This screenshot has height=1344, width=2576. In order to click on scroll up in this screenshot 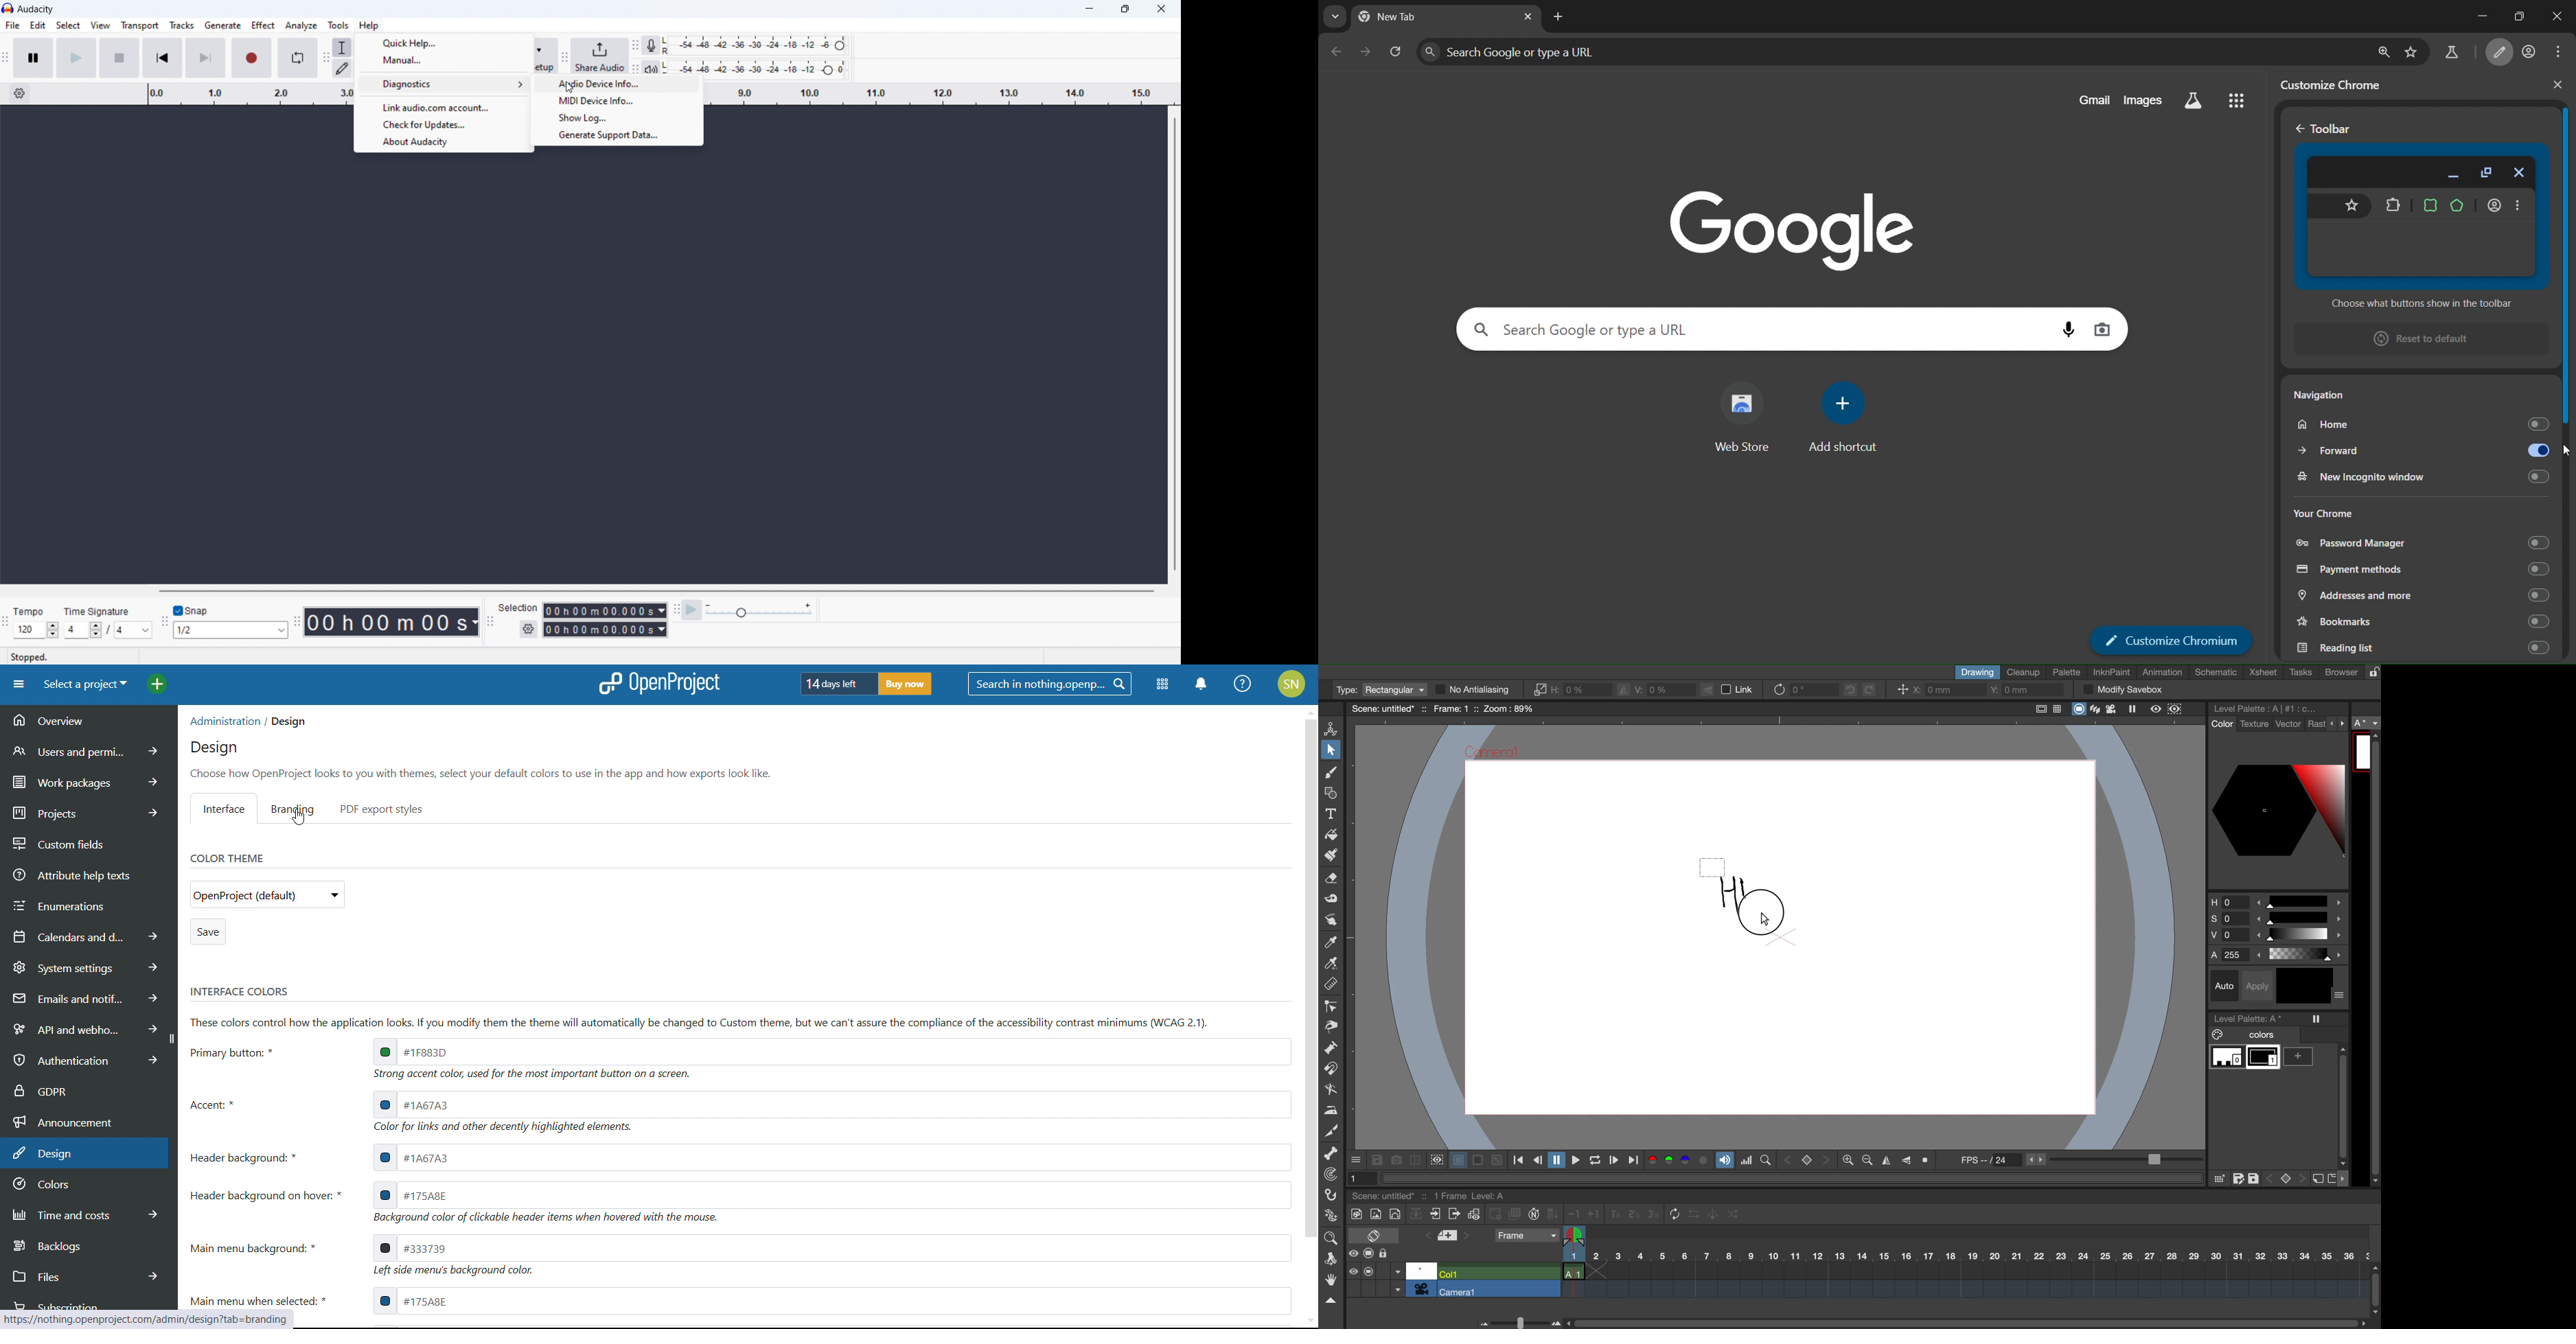, I will do `click(1310, 710)`.